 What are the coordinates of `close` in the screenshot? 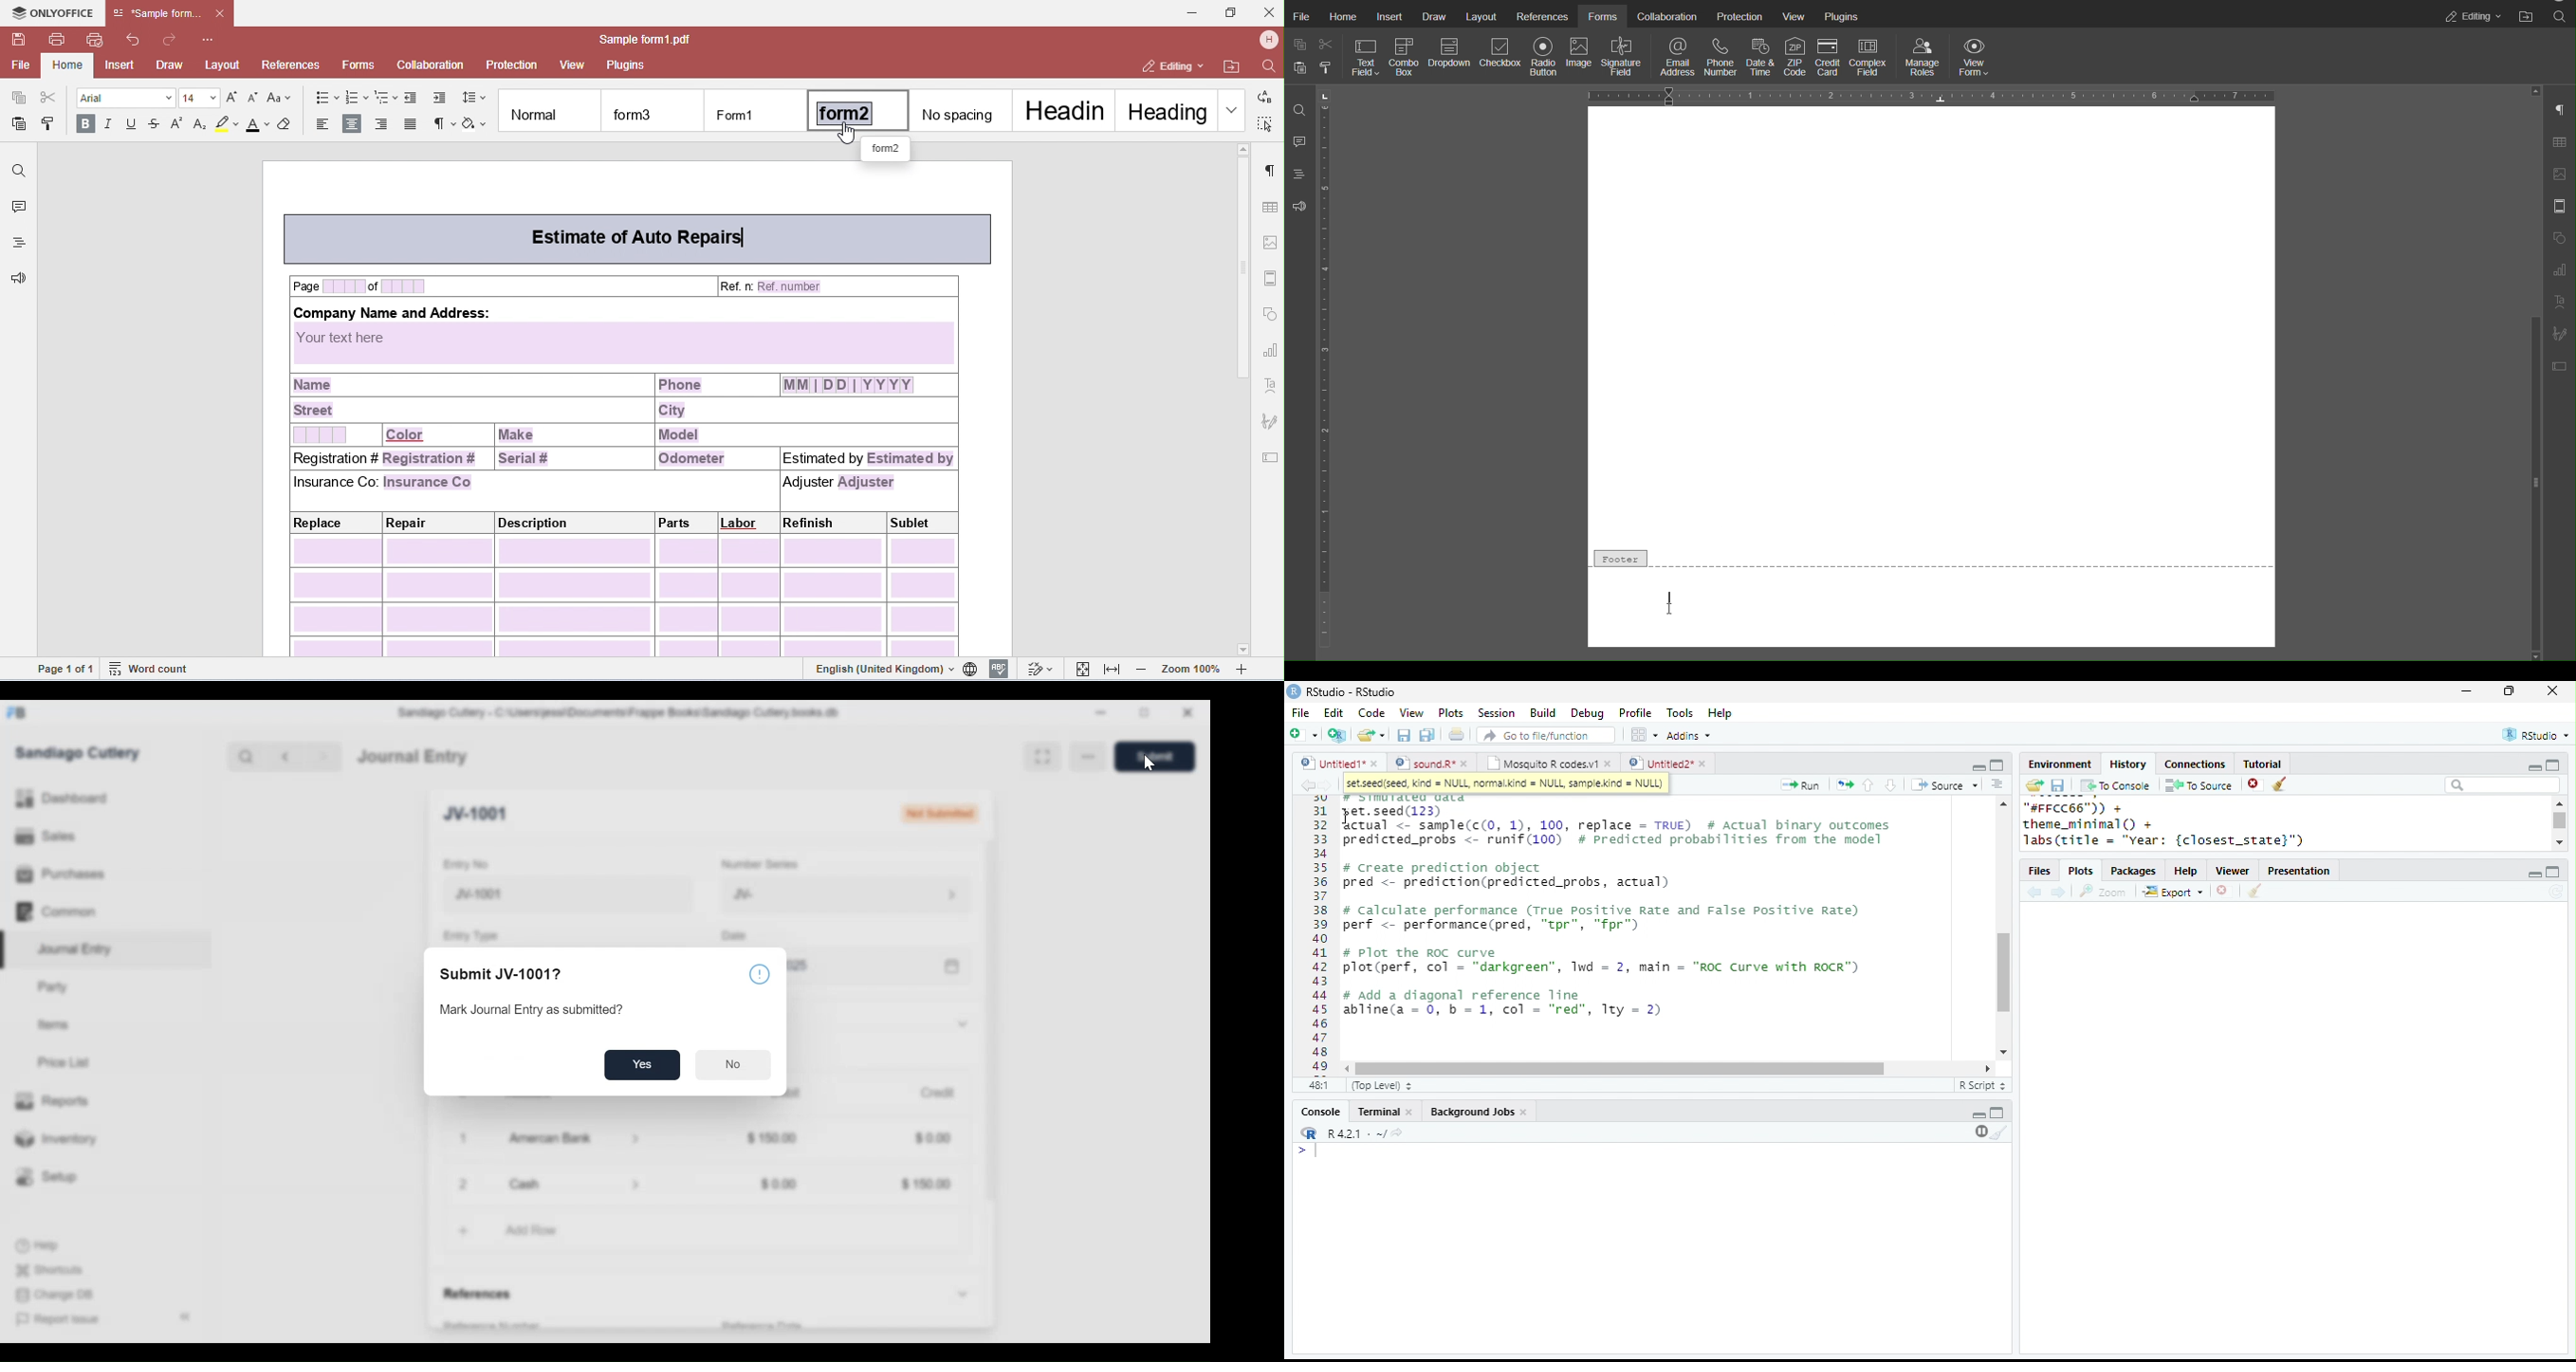 It's located at (1705, 764).